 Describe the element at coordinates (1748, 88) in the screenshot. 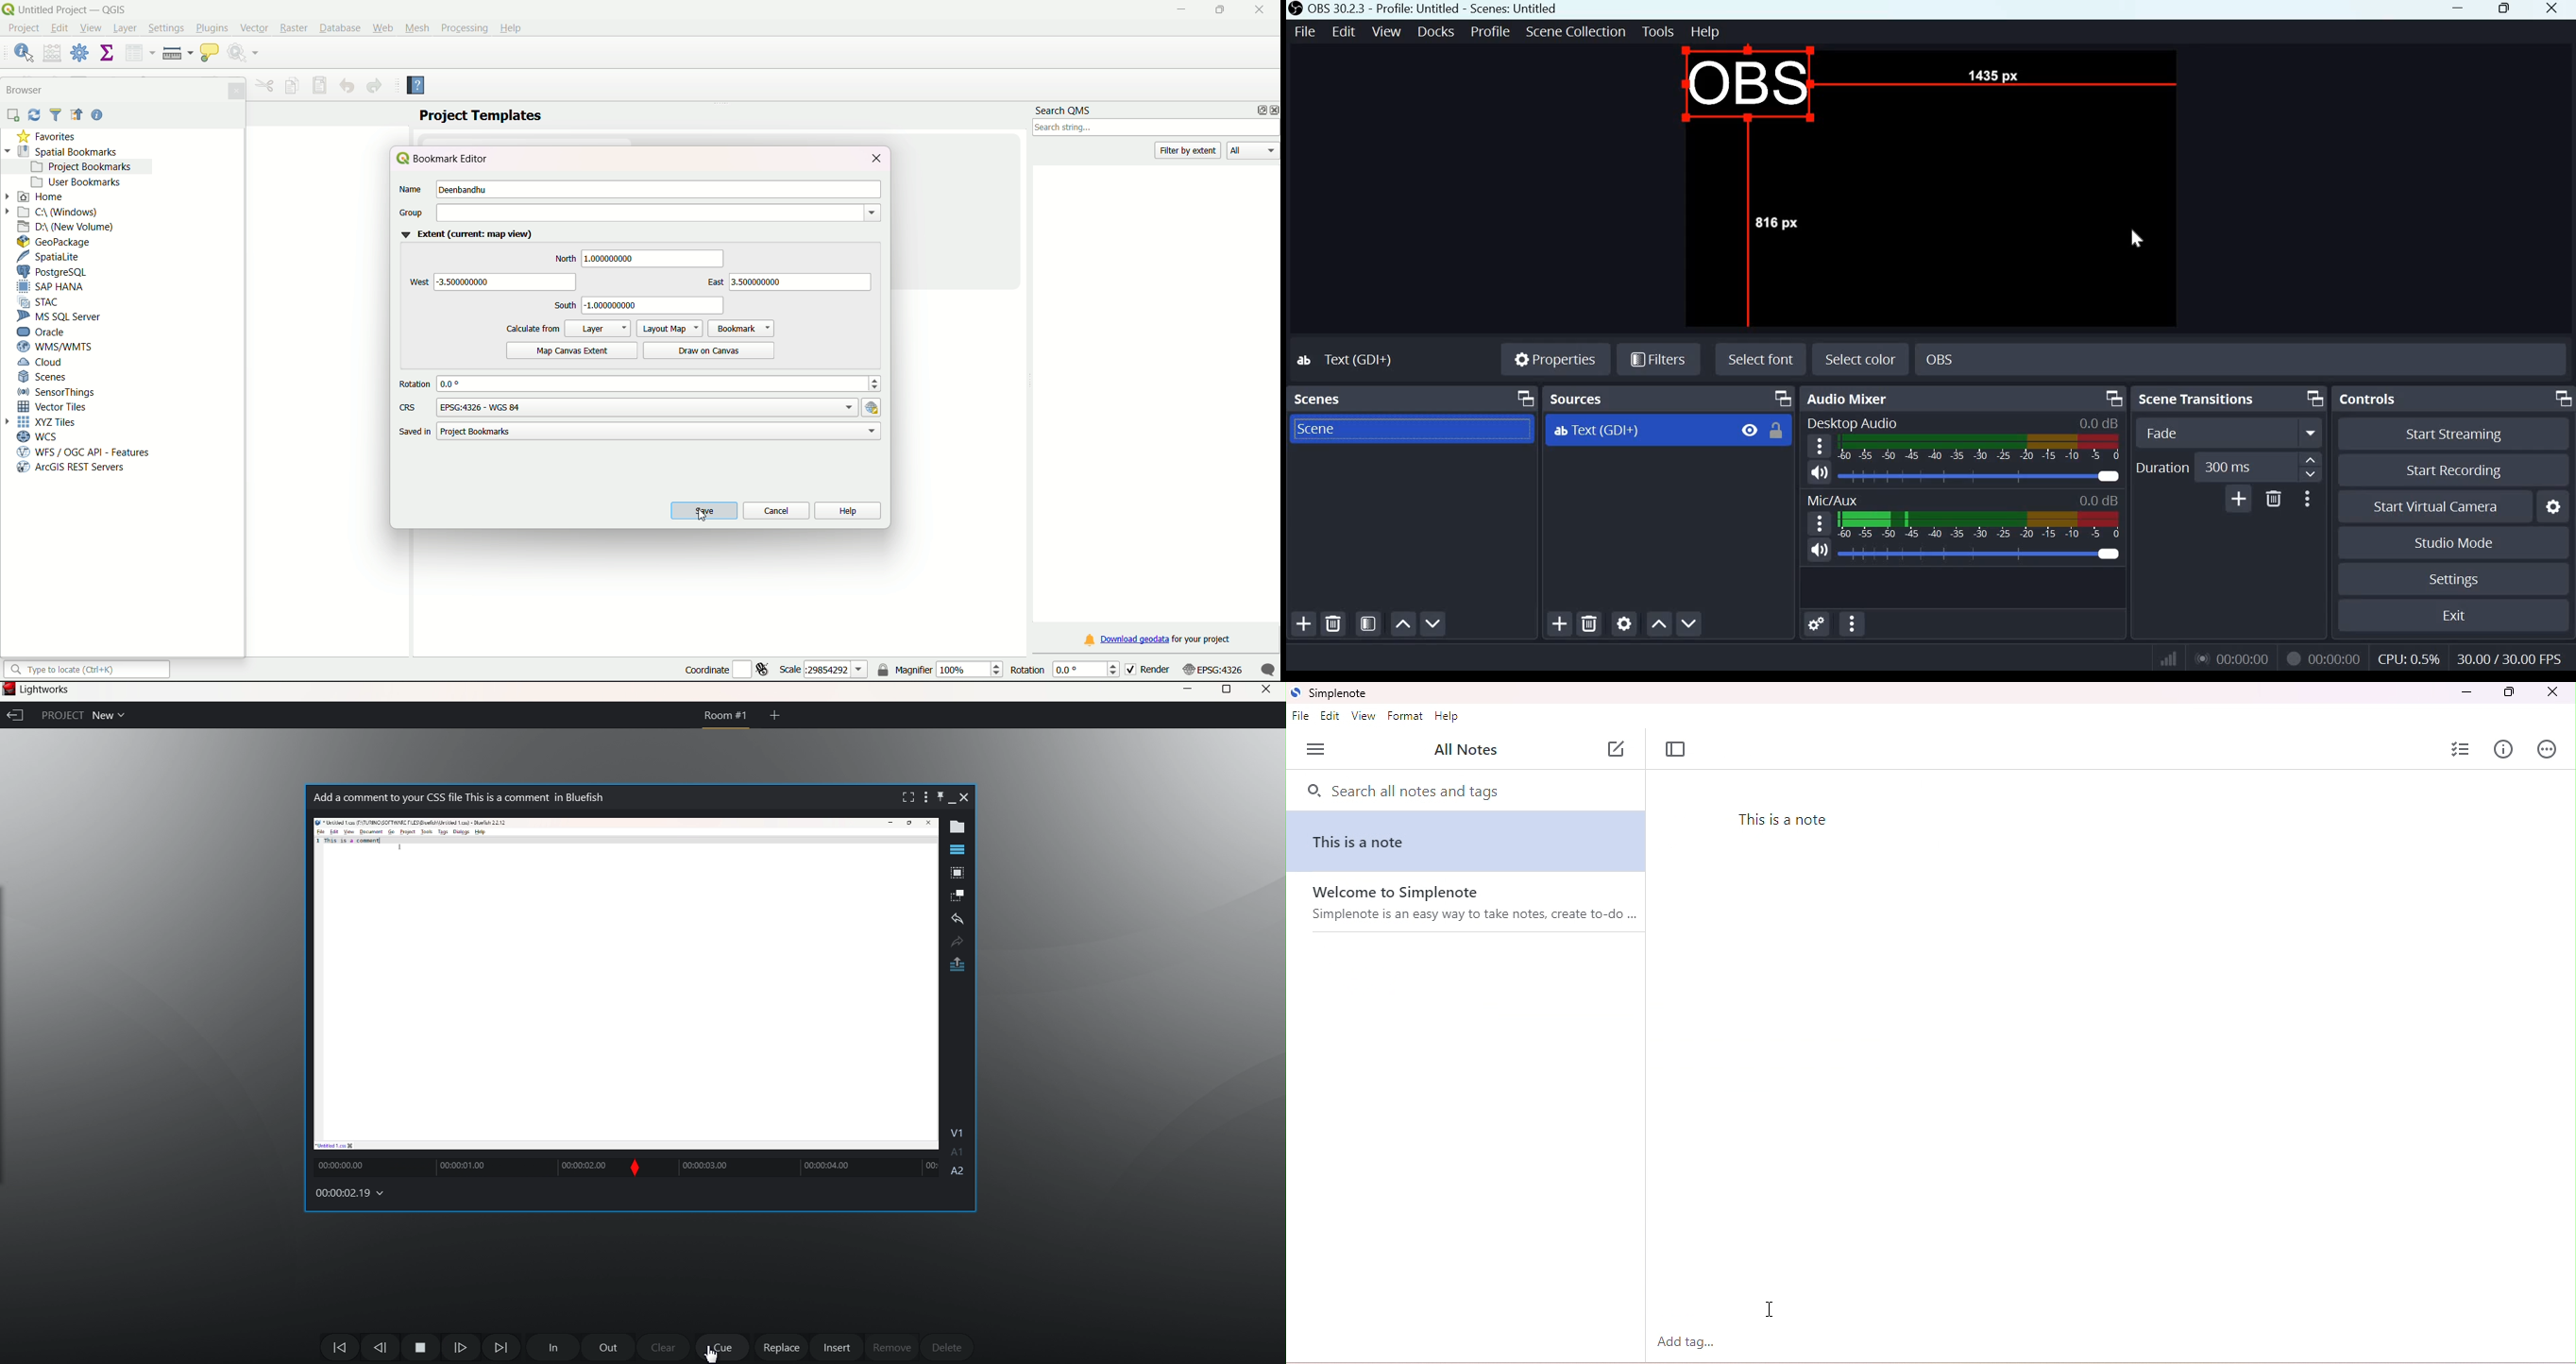

I see `OBS` at that location.